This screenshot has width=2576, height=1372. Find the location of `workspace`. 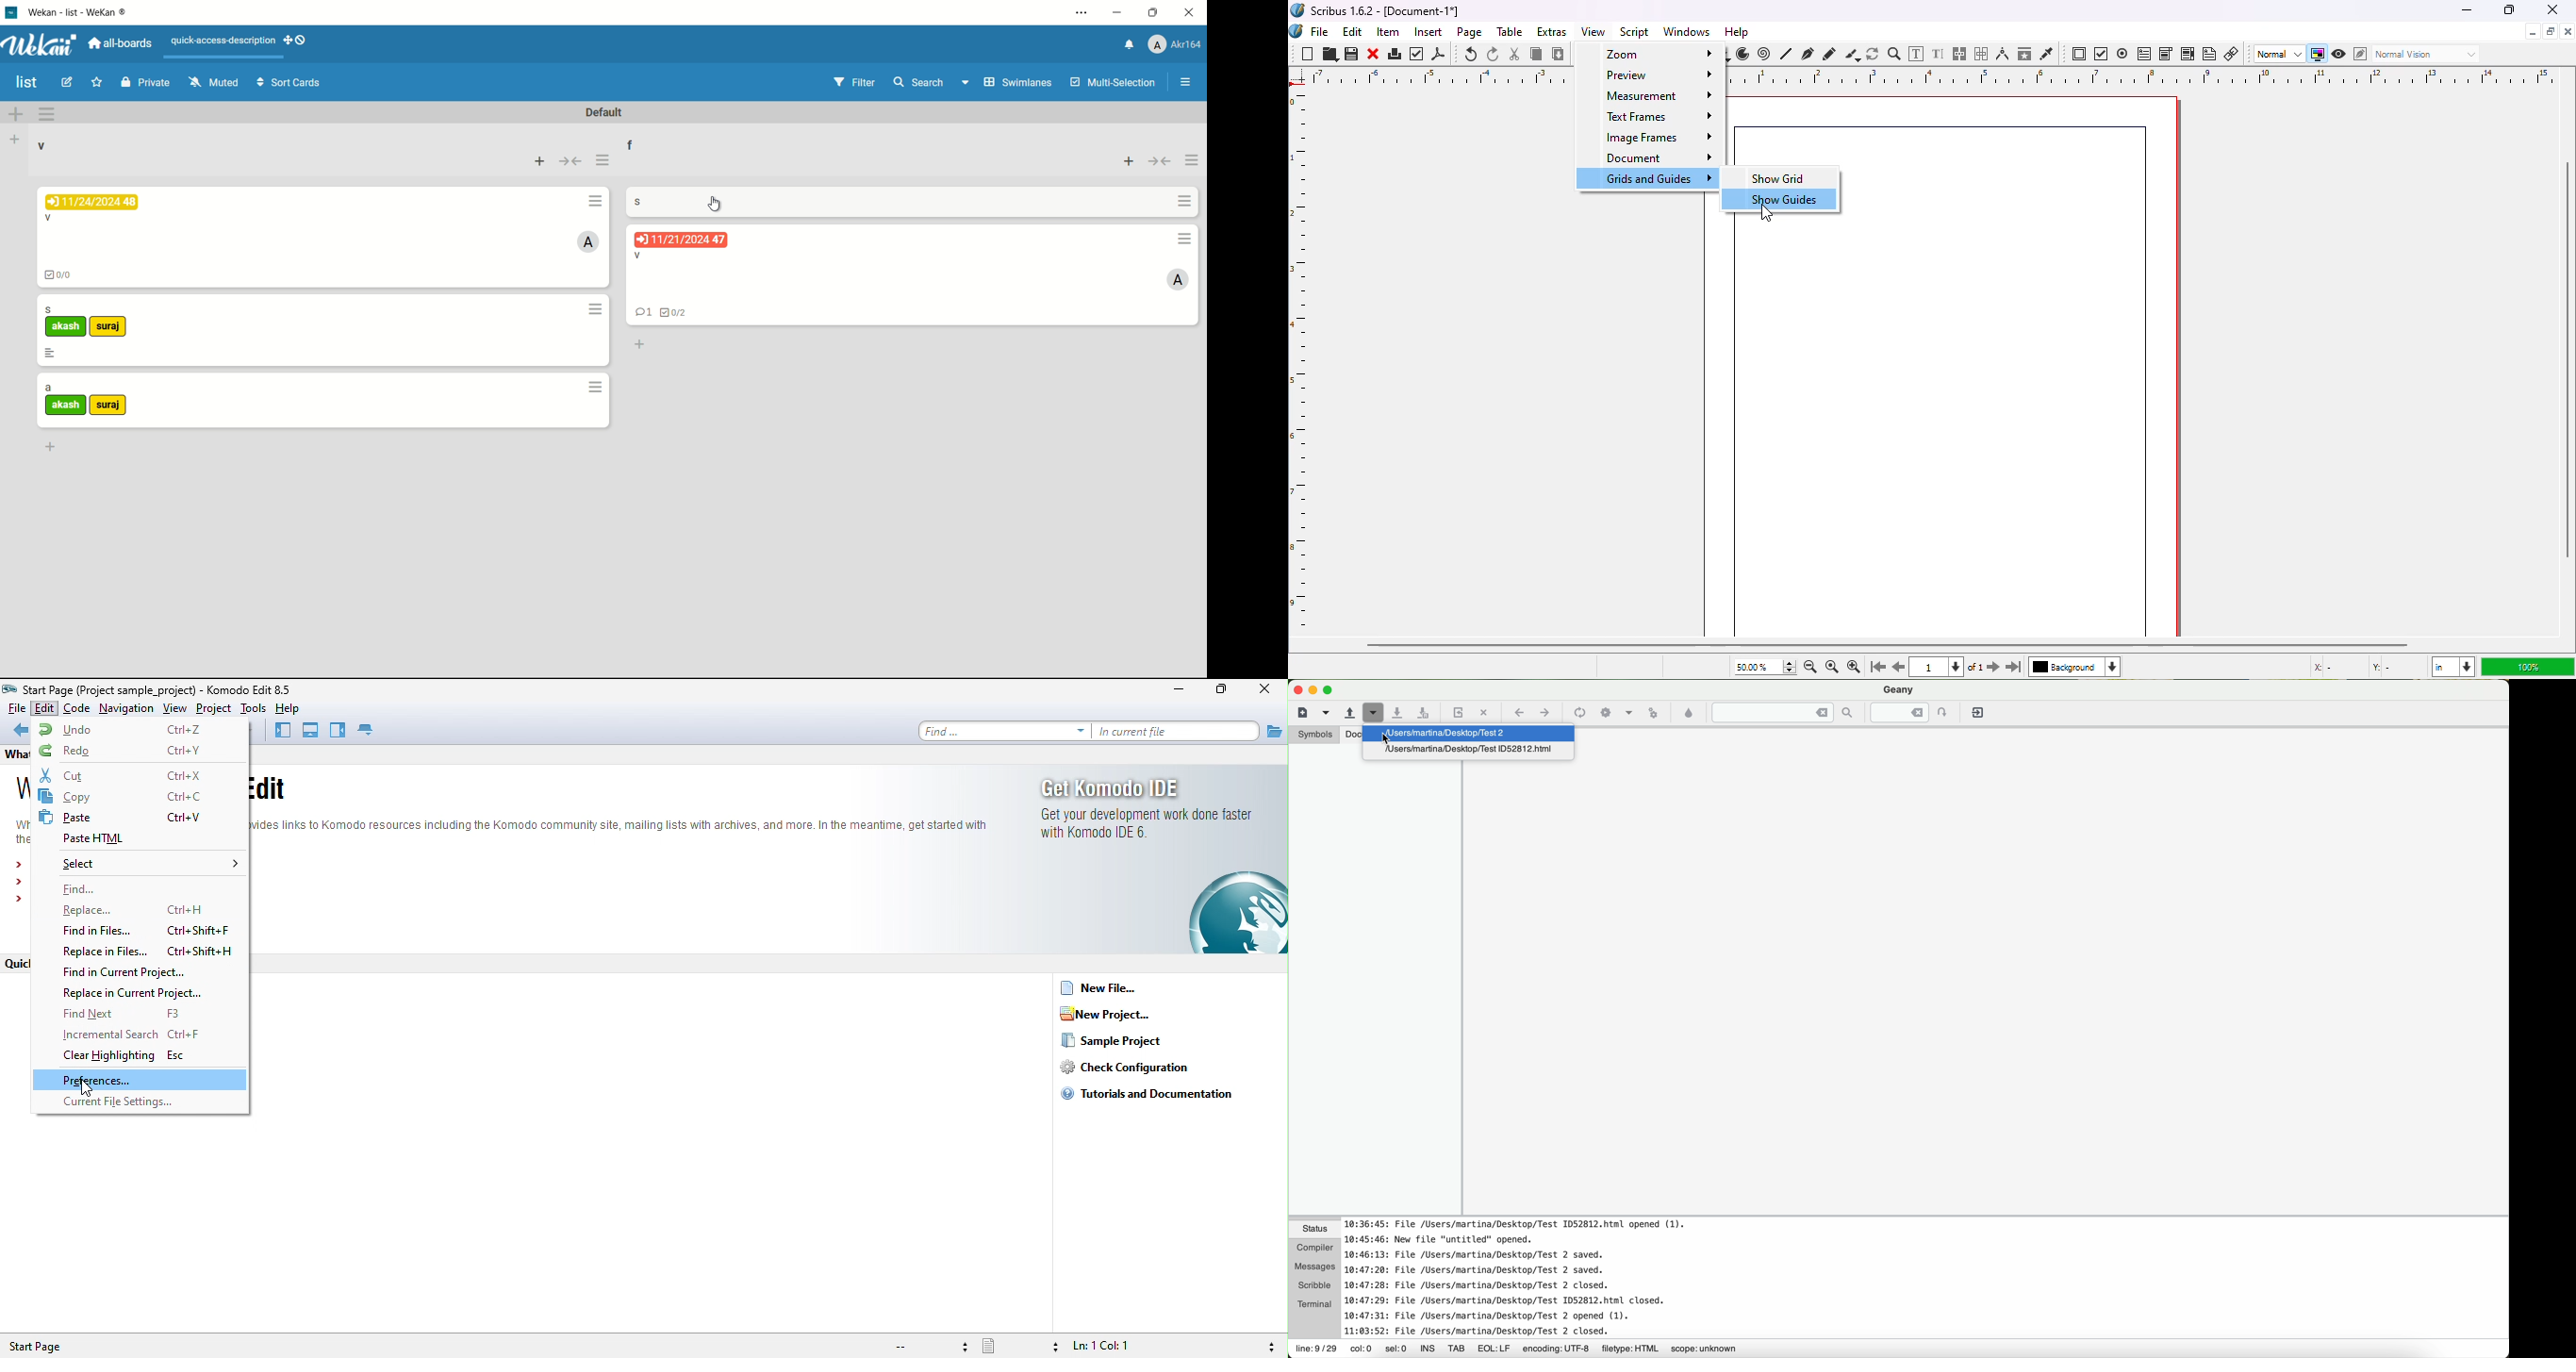

workspace is located at coordinates (2043, 355).